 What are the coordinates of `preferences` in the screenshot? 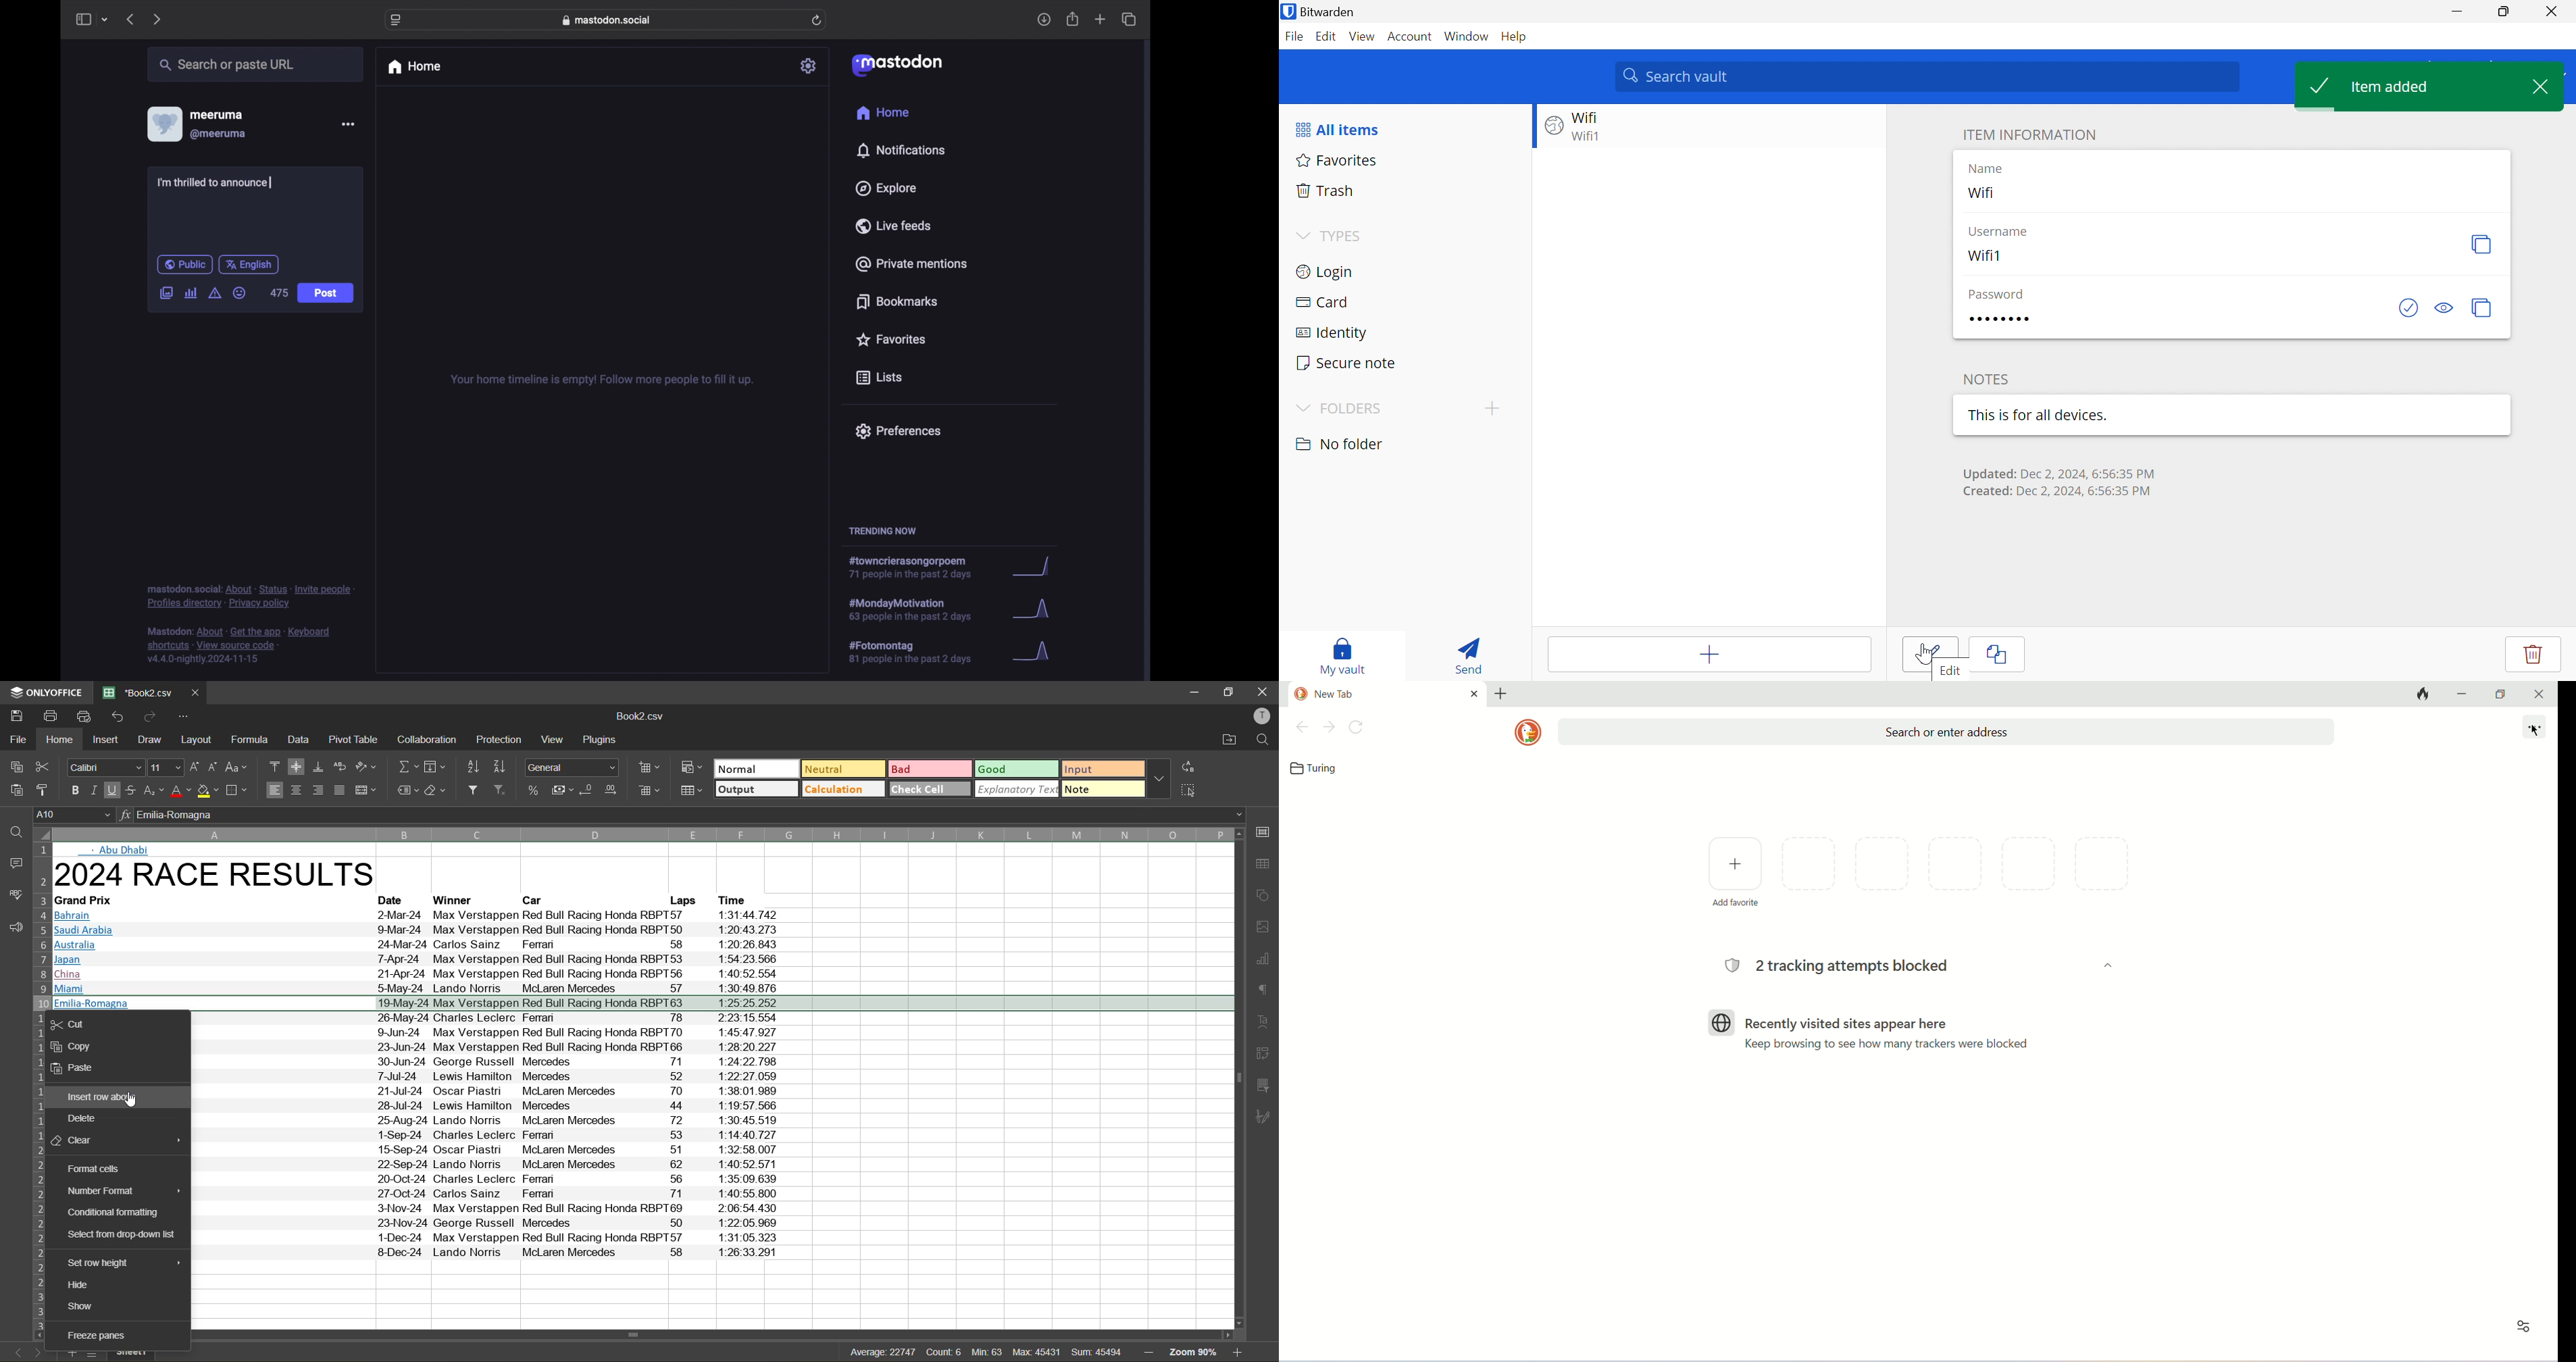 It's located at (898, 431).